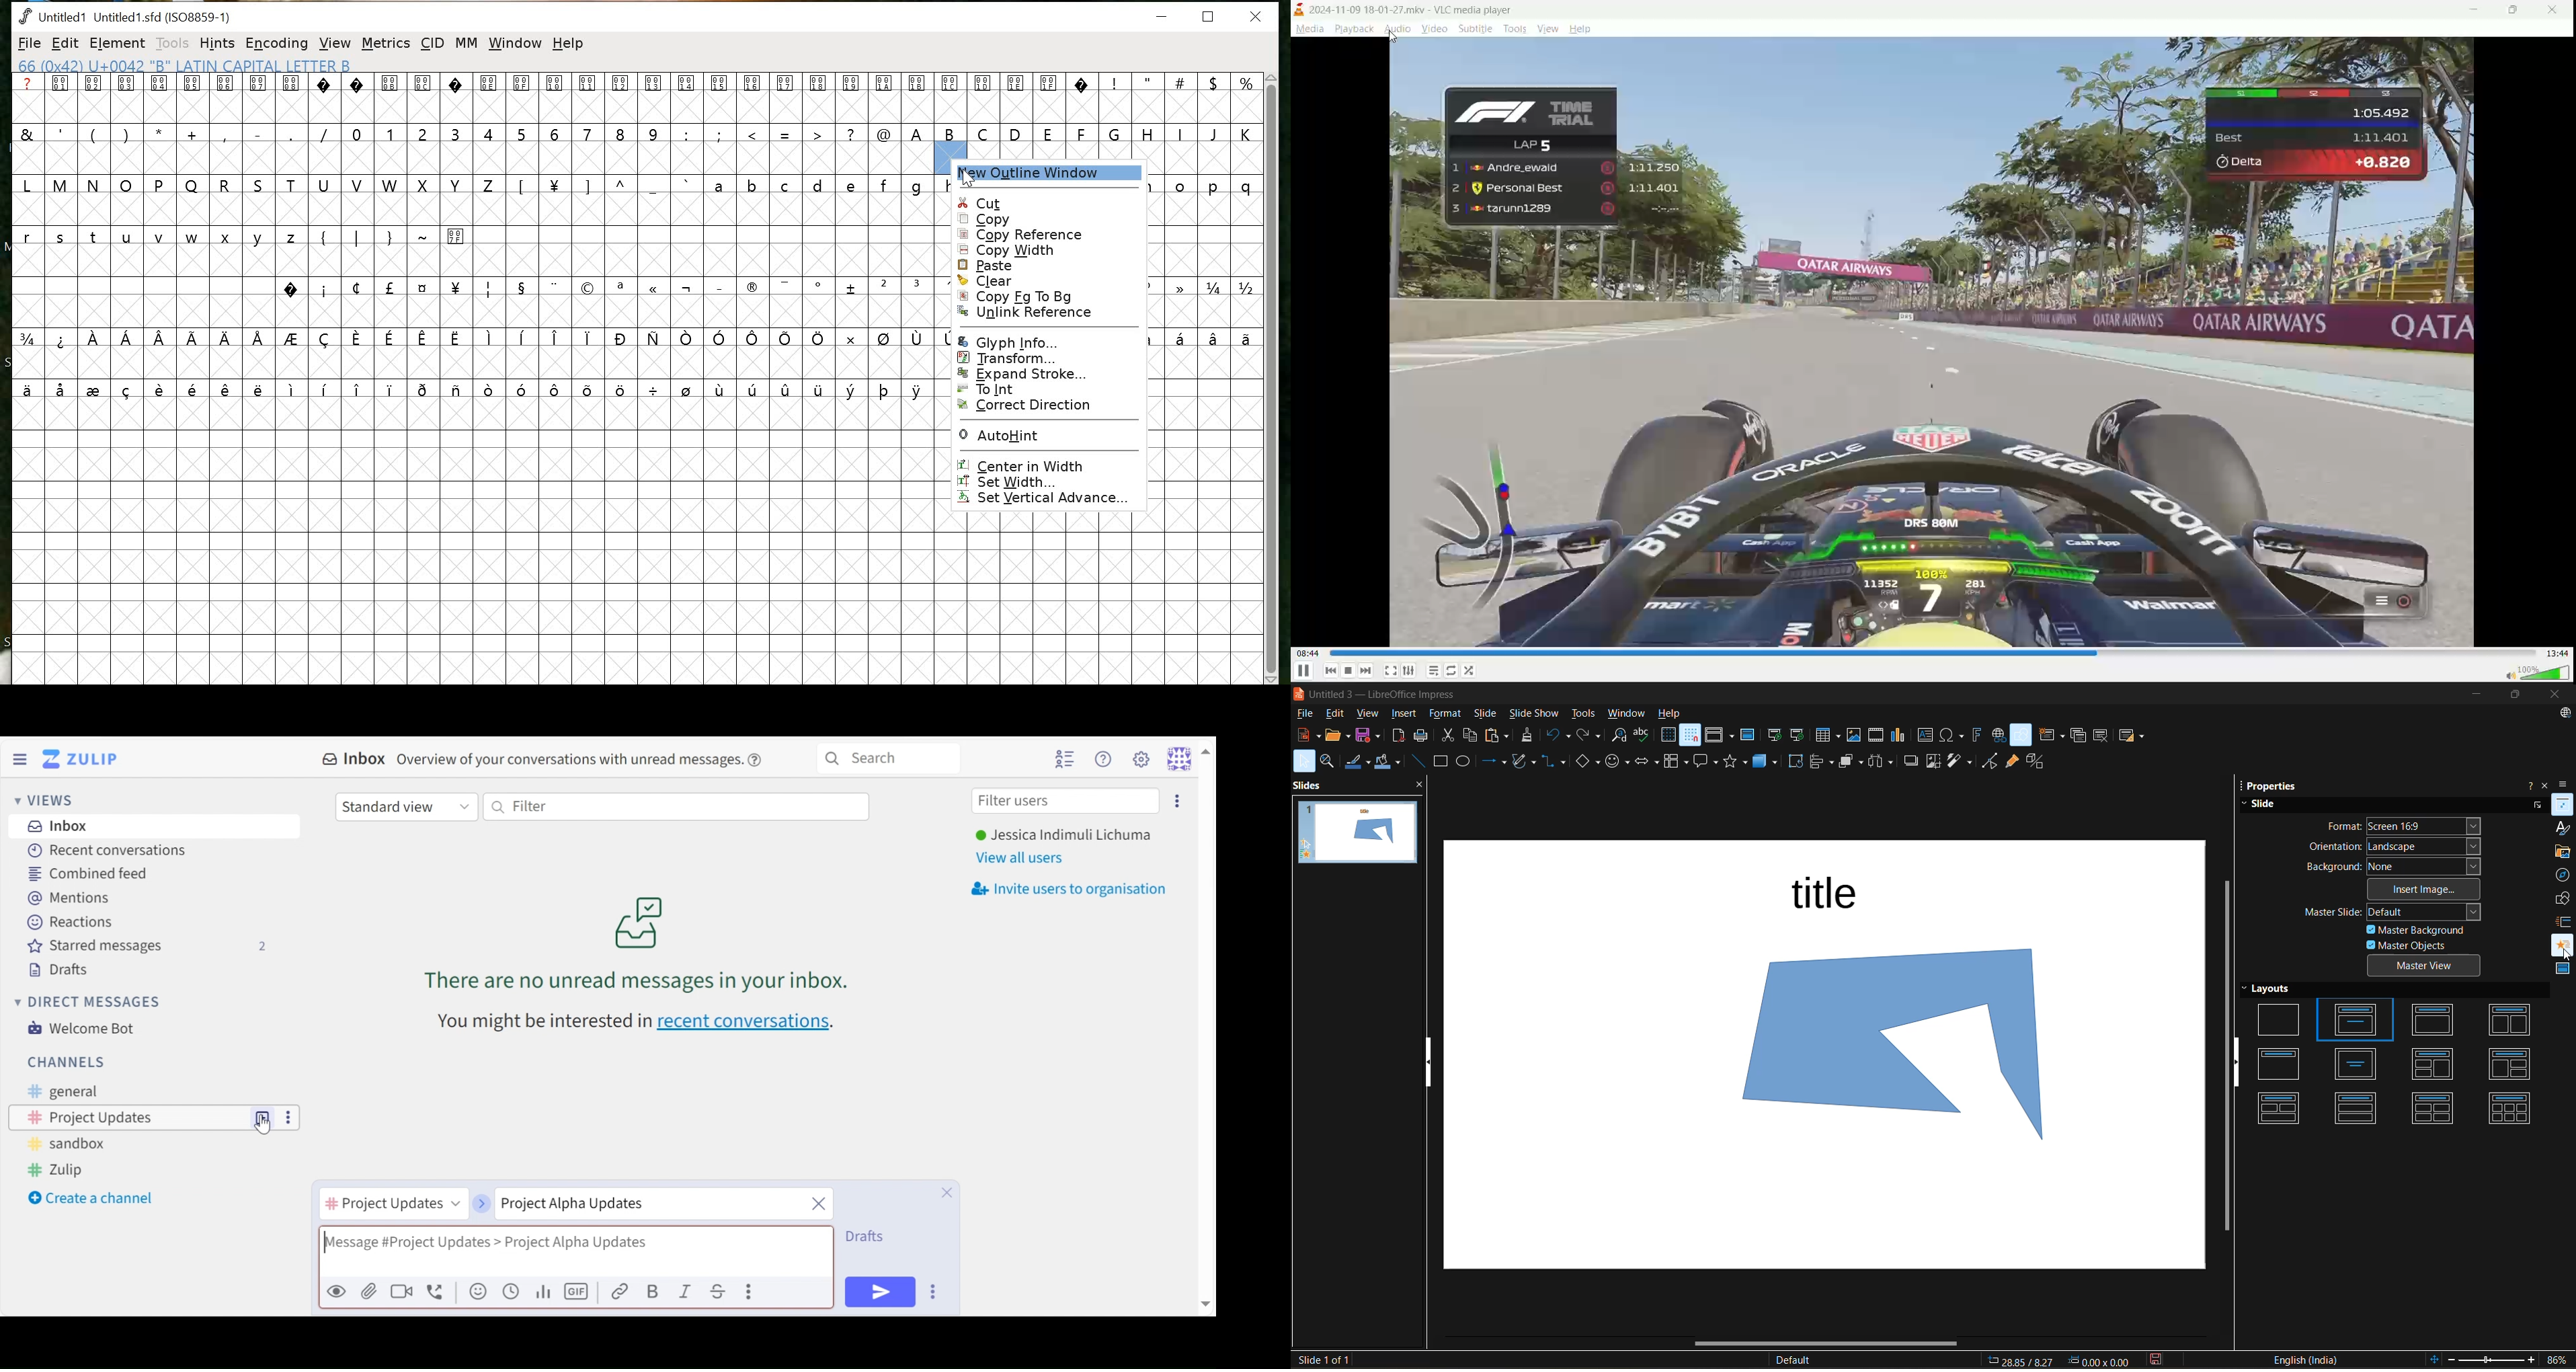  Describe the element at coordinates (947, 1193) in the screenshot. I see `Close` at that location.